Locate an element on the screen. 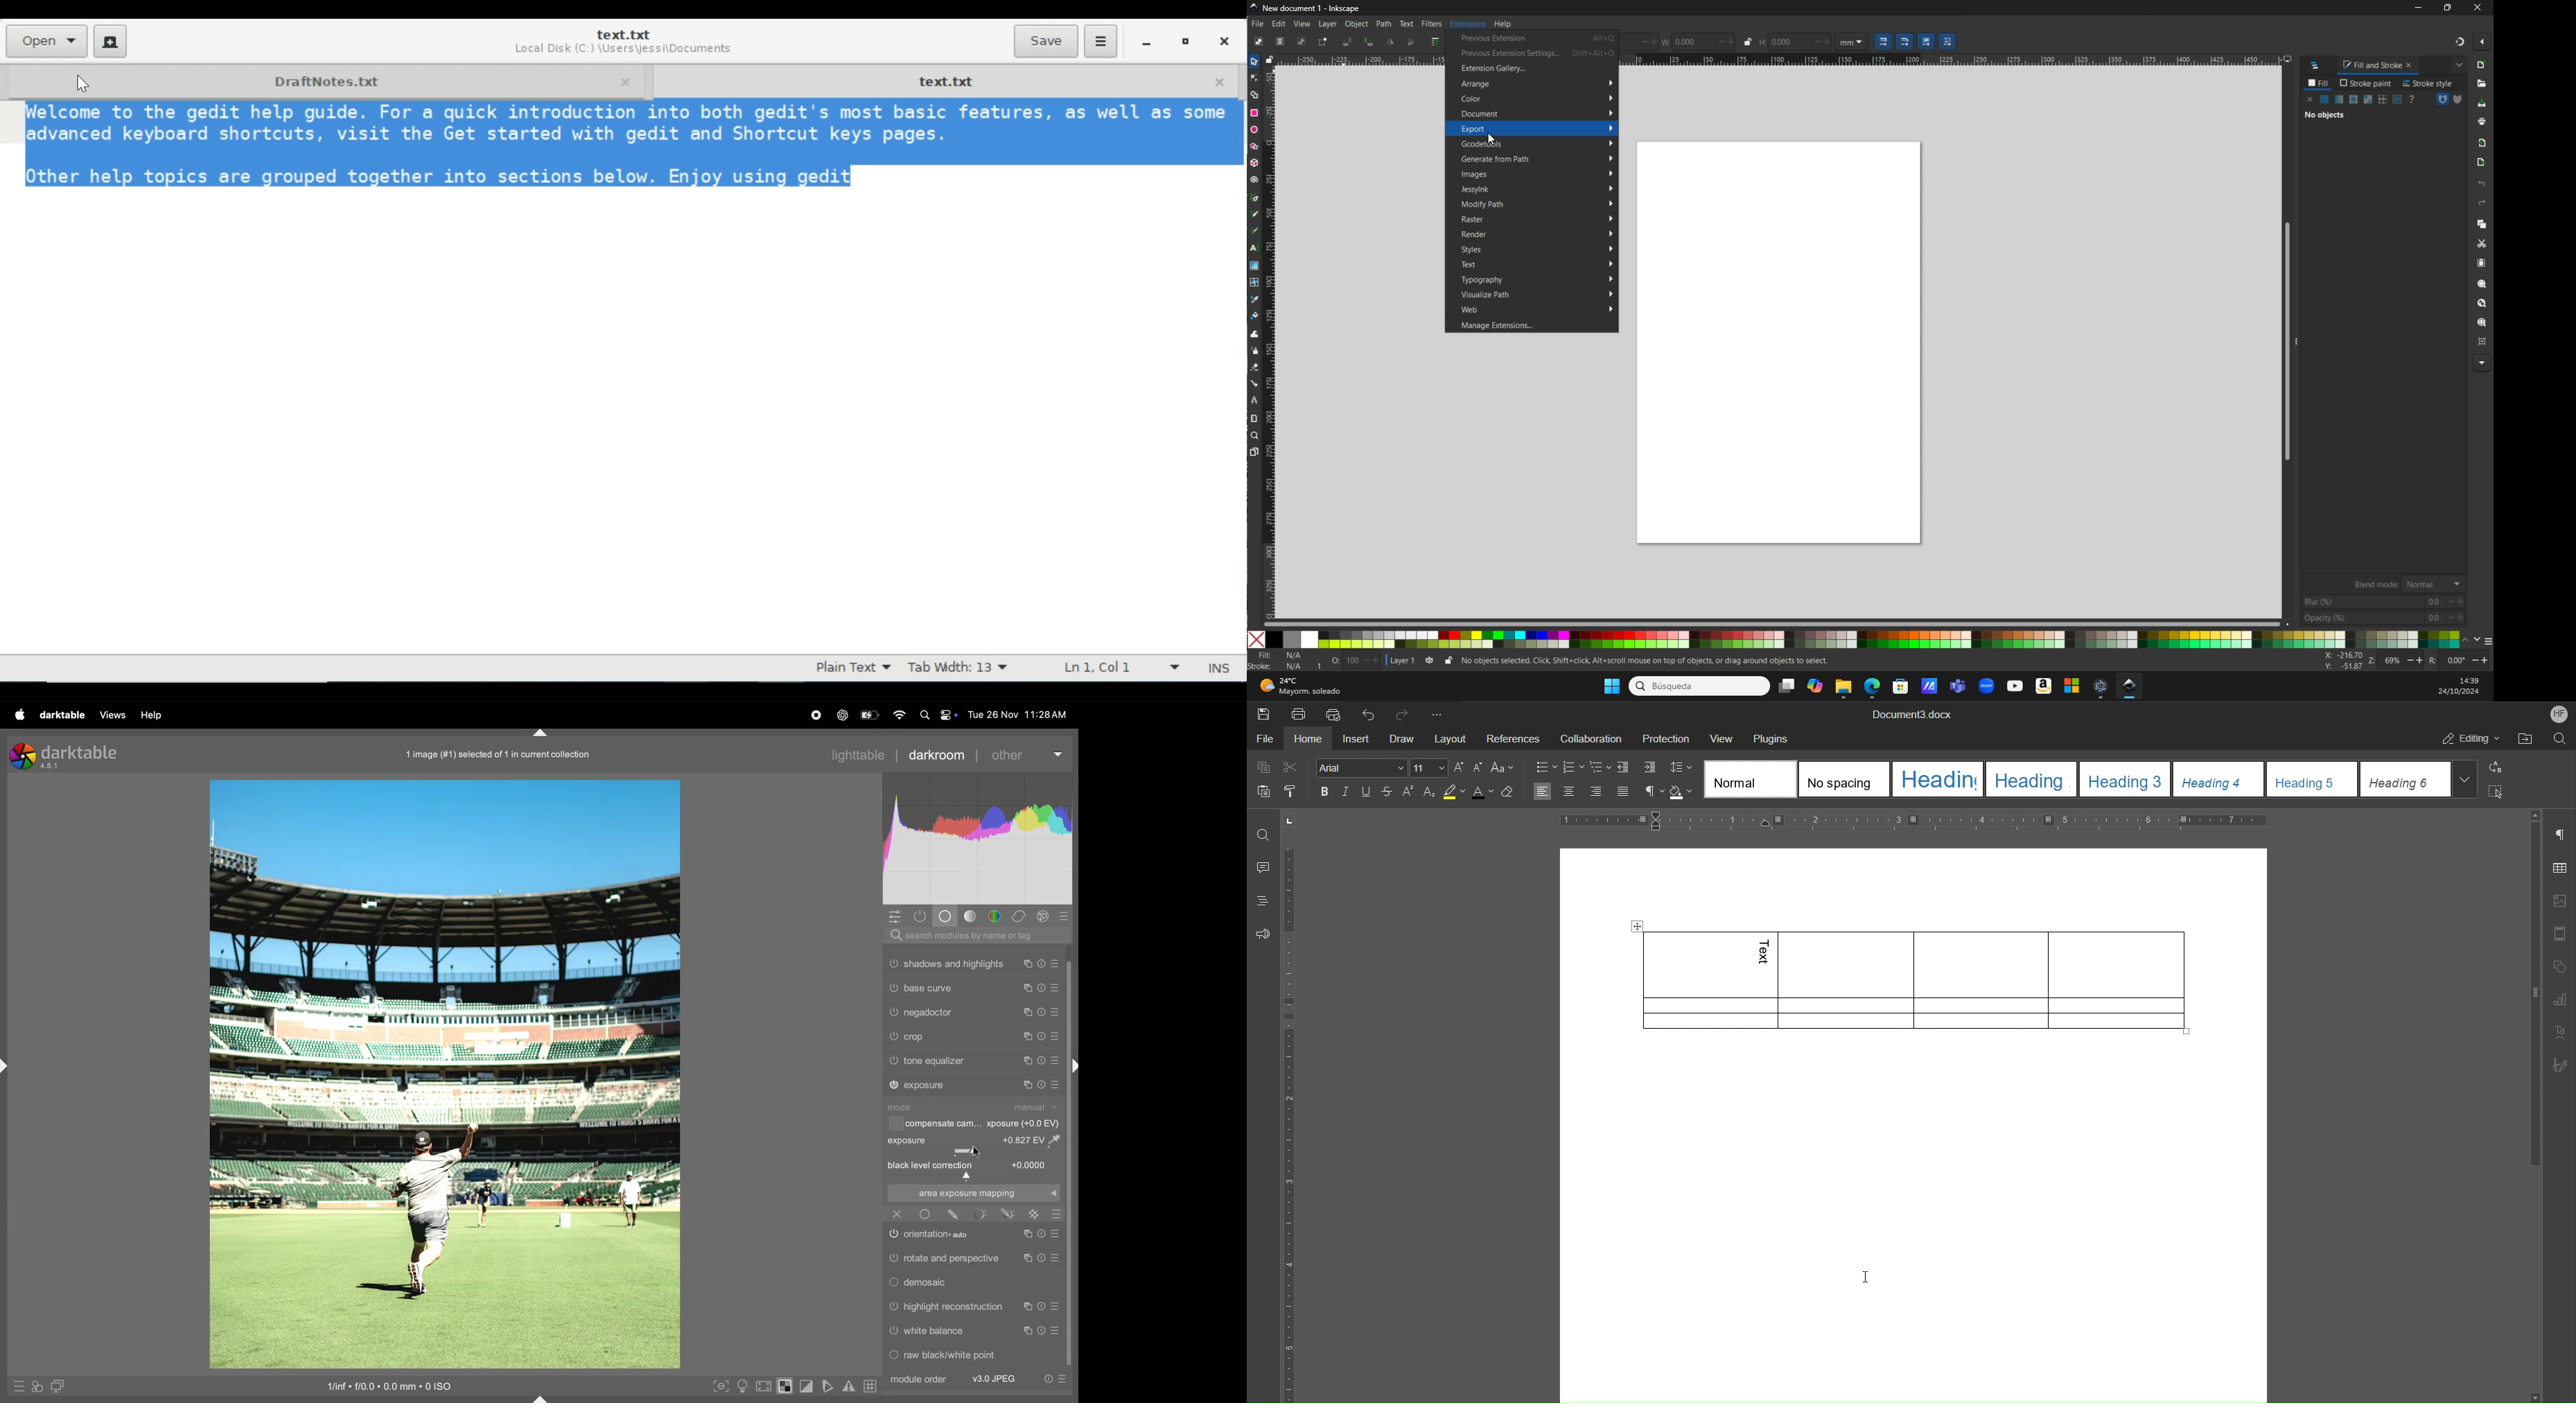 Image resolution: width=2576 pixels, height=1428 pixels. Fill and Stroke is located at coordinates (2379, 65).